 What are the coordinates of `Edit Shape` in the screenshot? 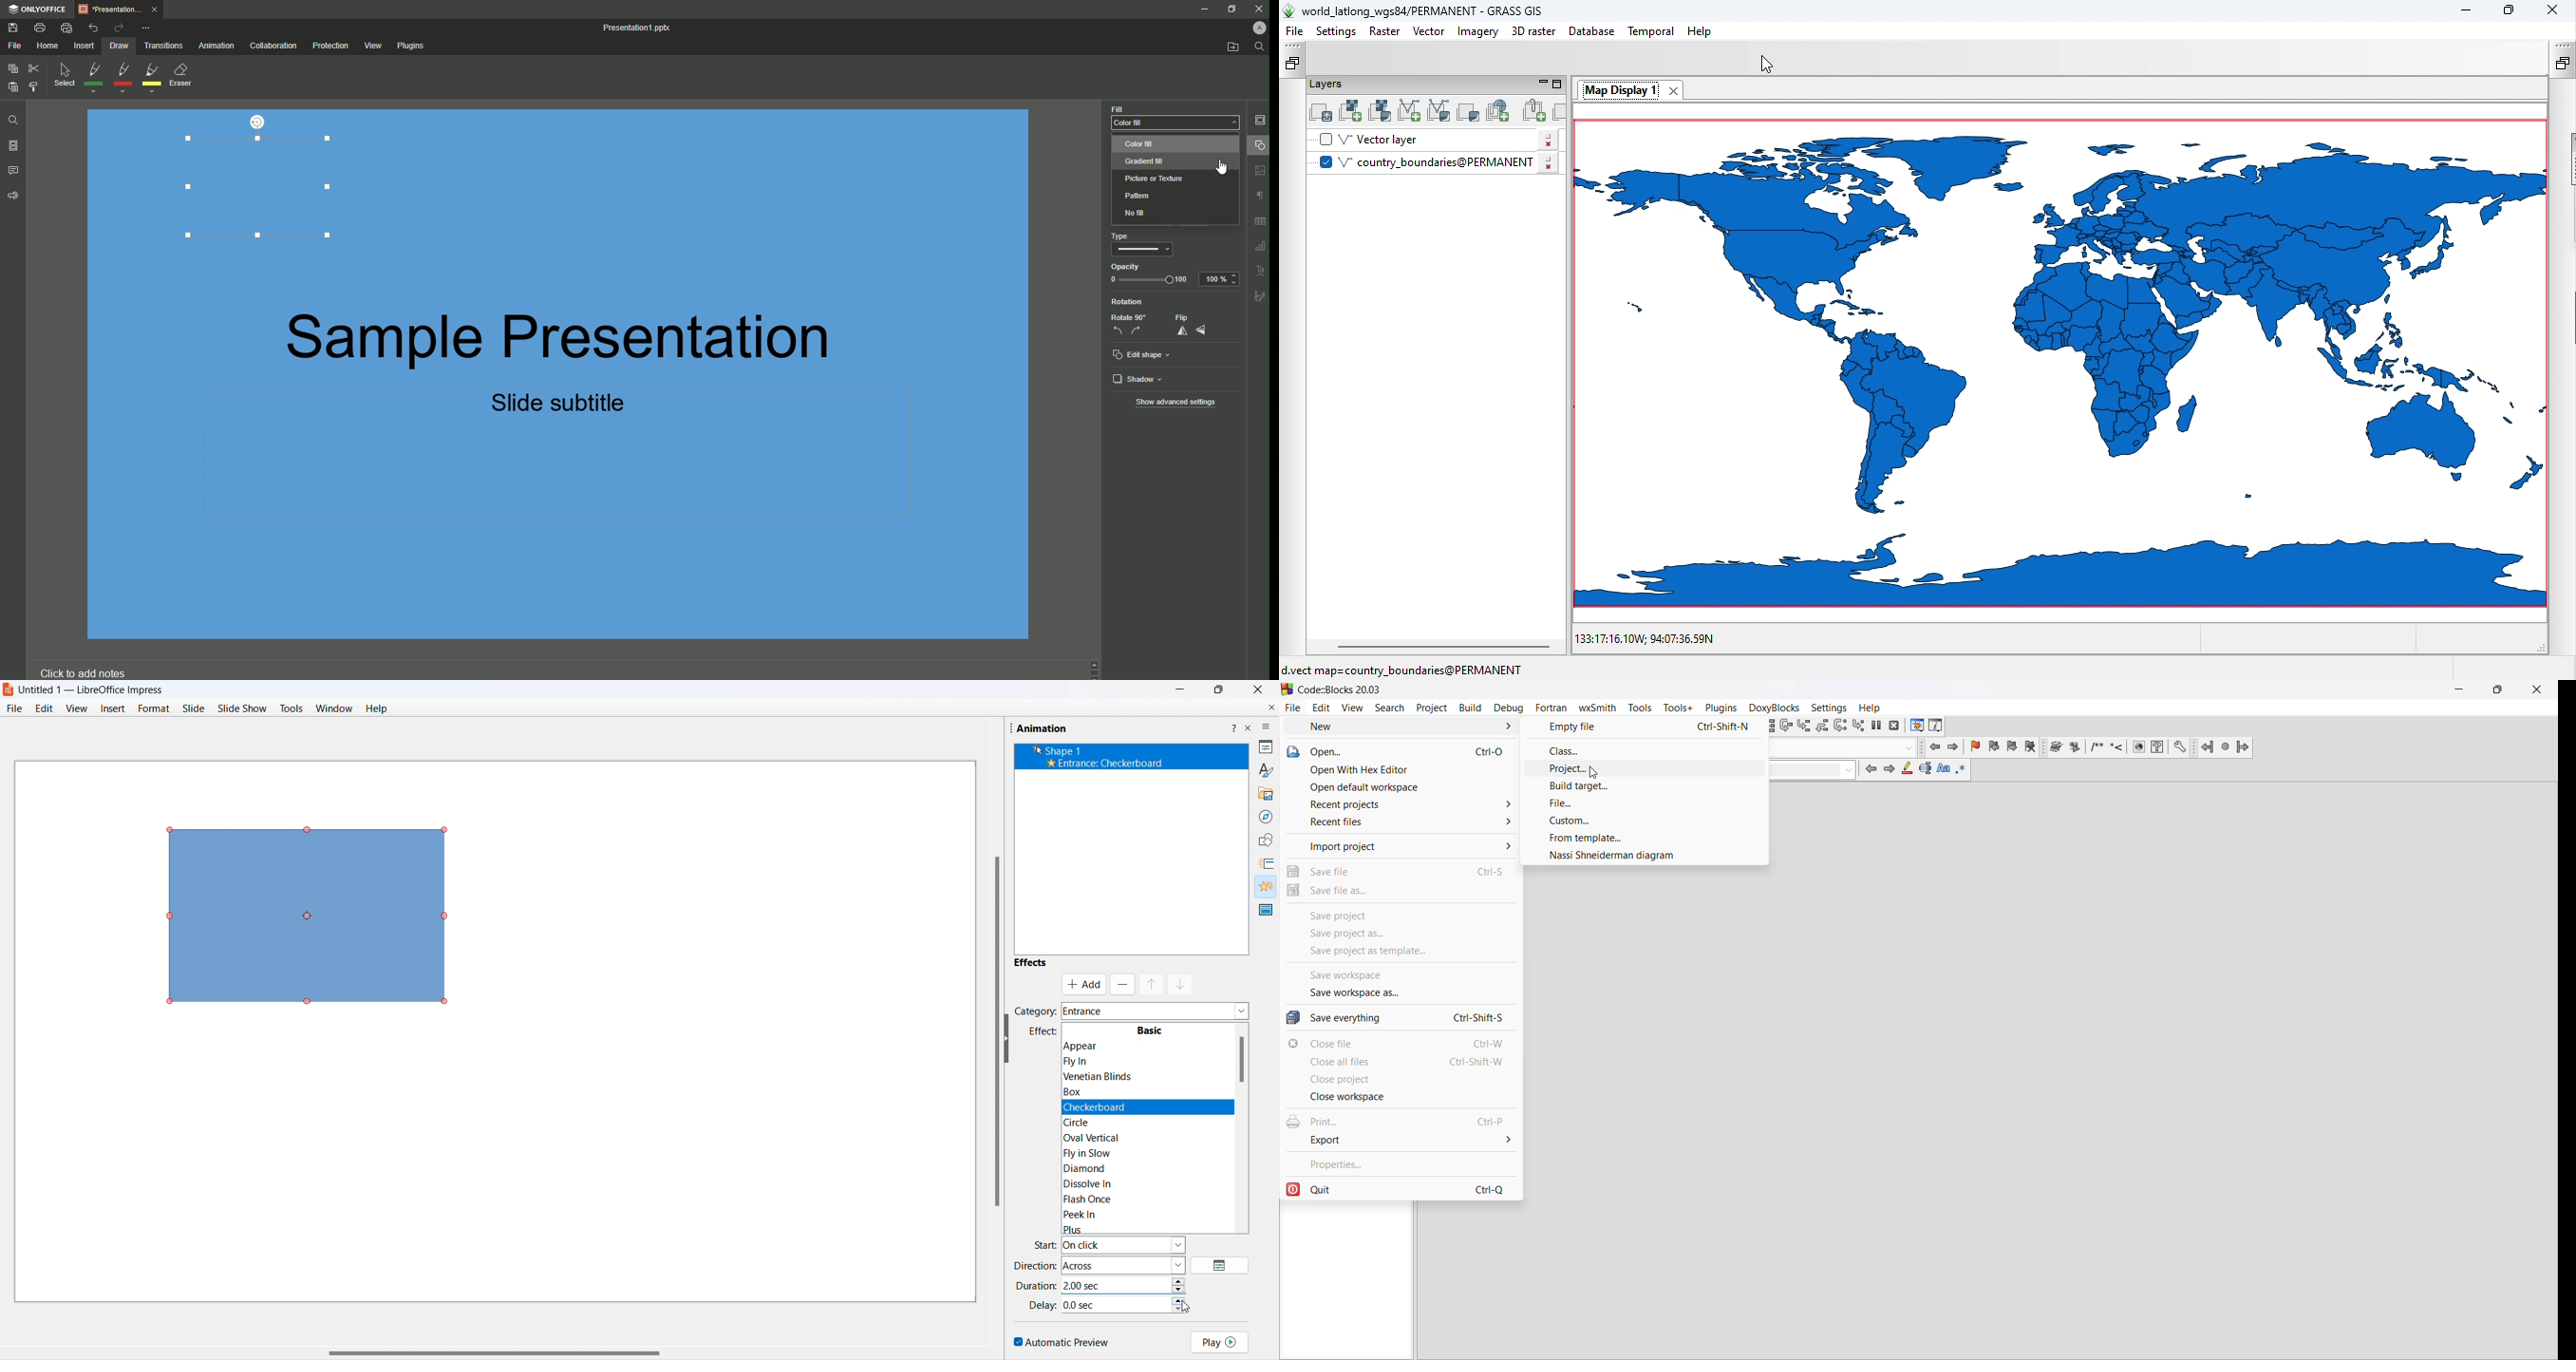 It's located at (1142, 355).